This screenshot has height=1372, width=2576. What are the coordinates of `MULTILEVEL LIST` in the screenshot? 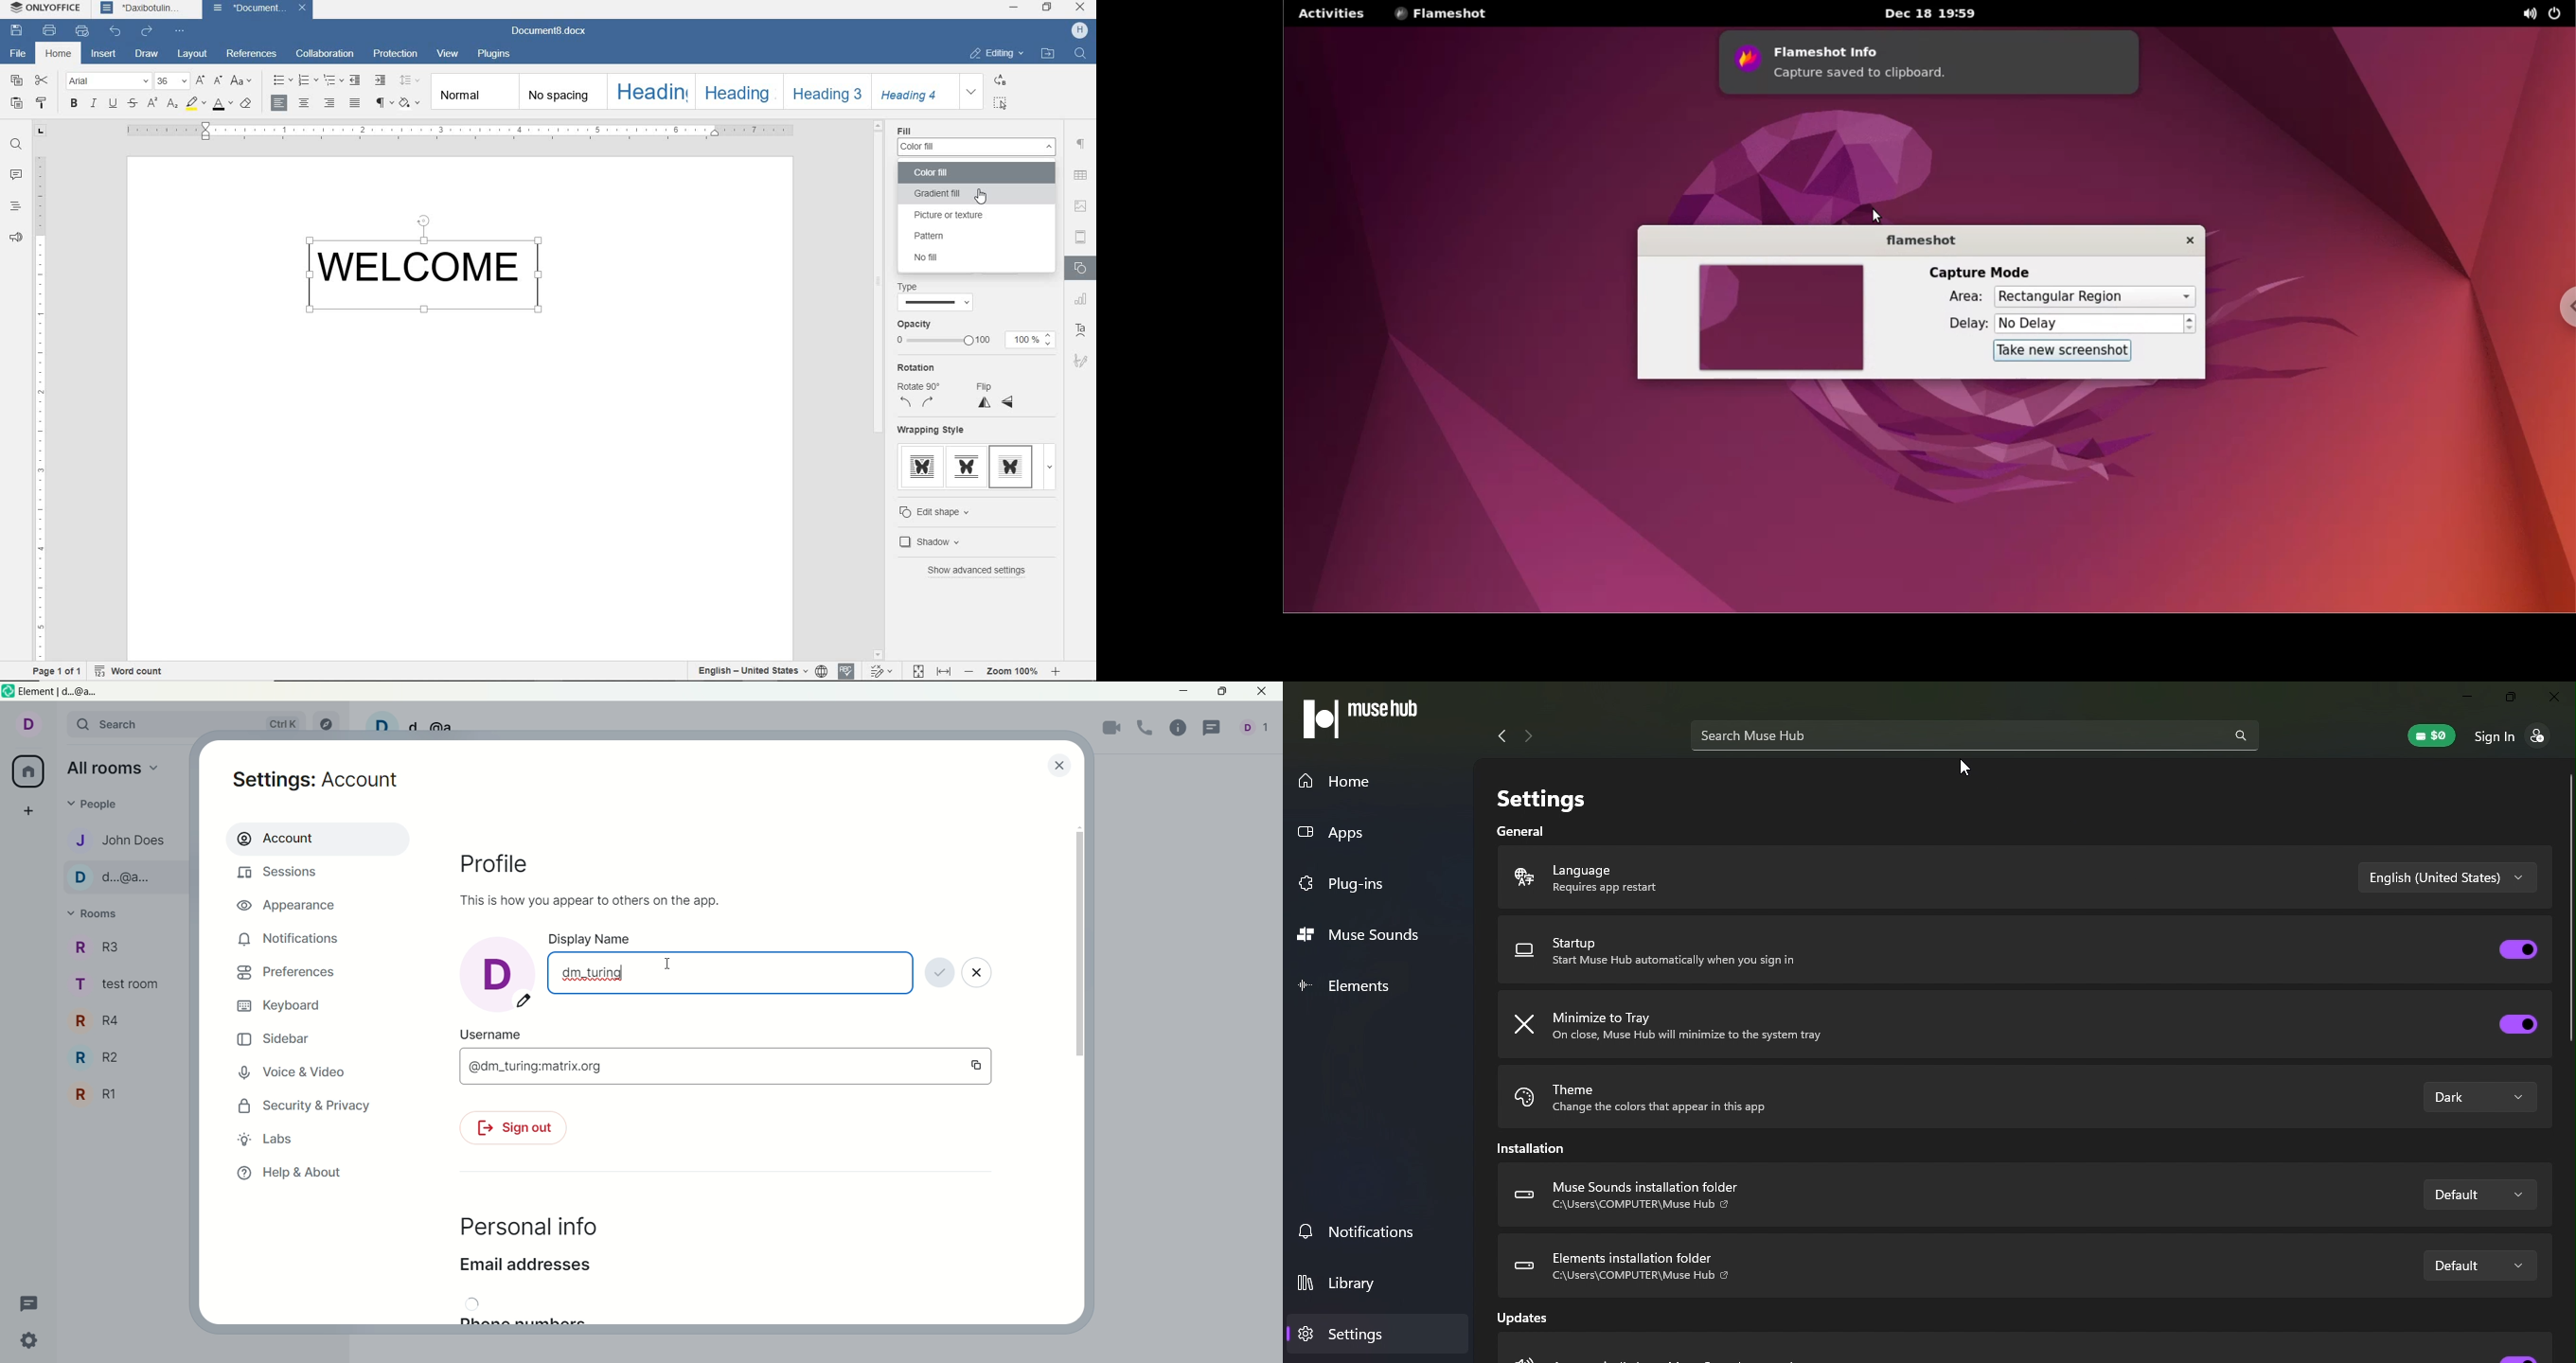 It's located at (332, 81).